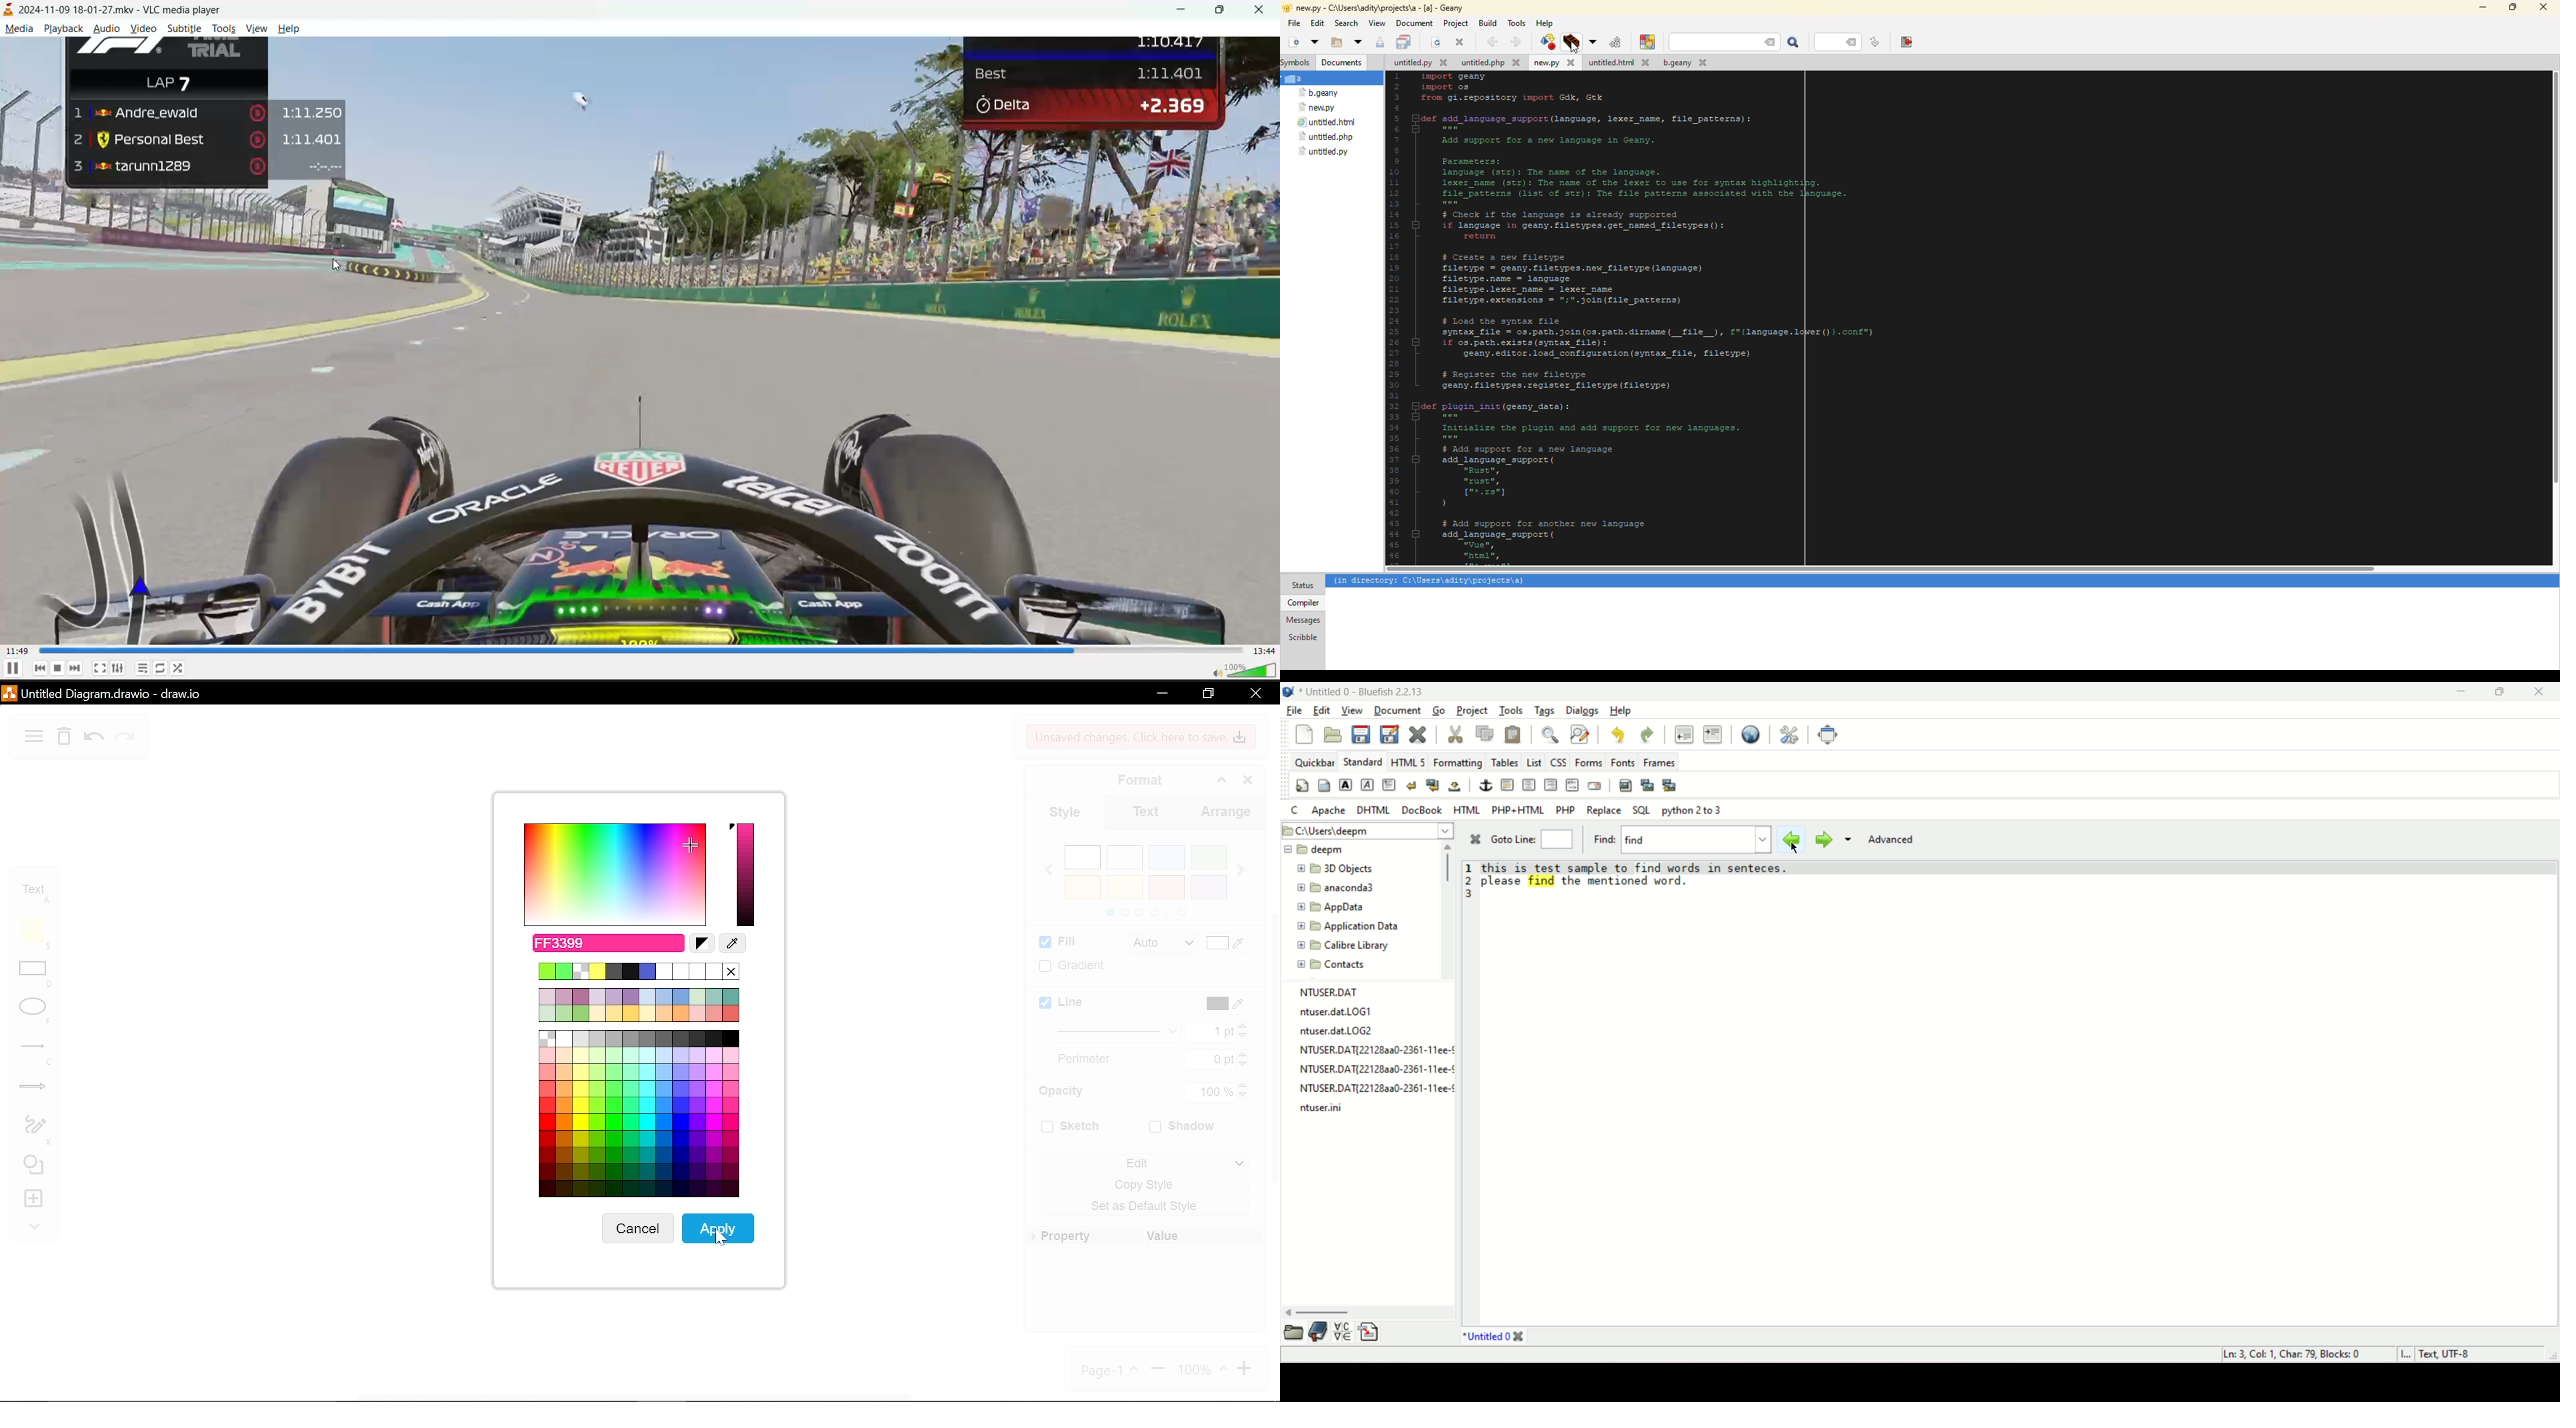 Image resolution: width=2576 pixels, height=1428 pixels. What do you see at coordinates (1605, 811) in the screenshot?
I see `replace` at bounding box center [1605, 811].